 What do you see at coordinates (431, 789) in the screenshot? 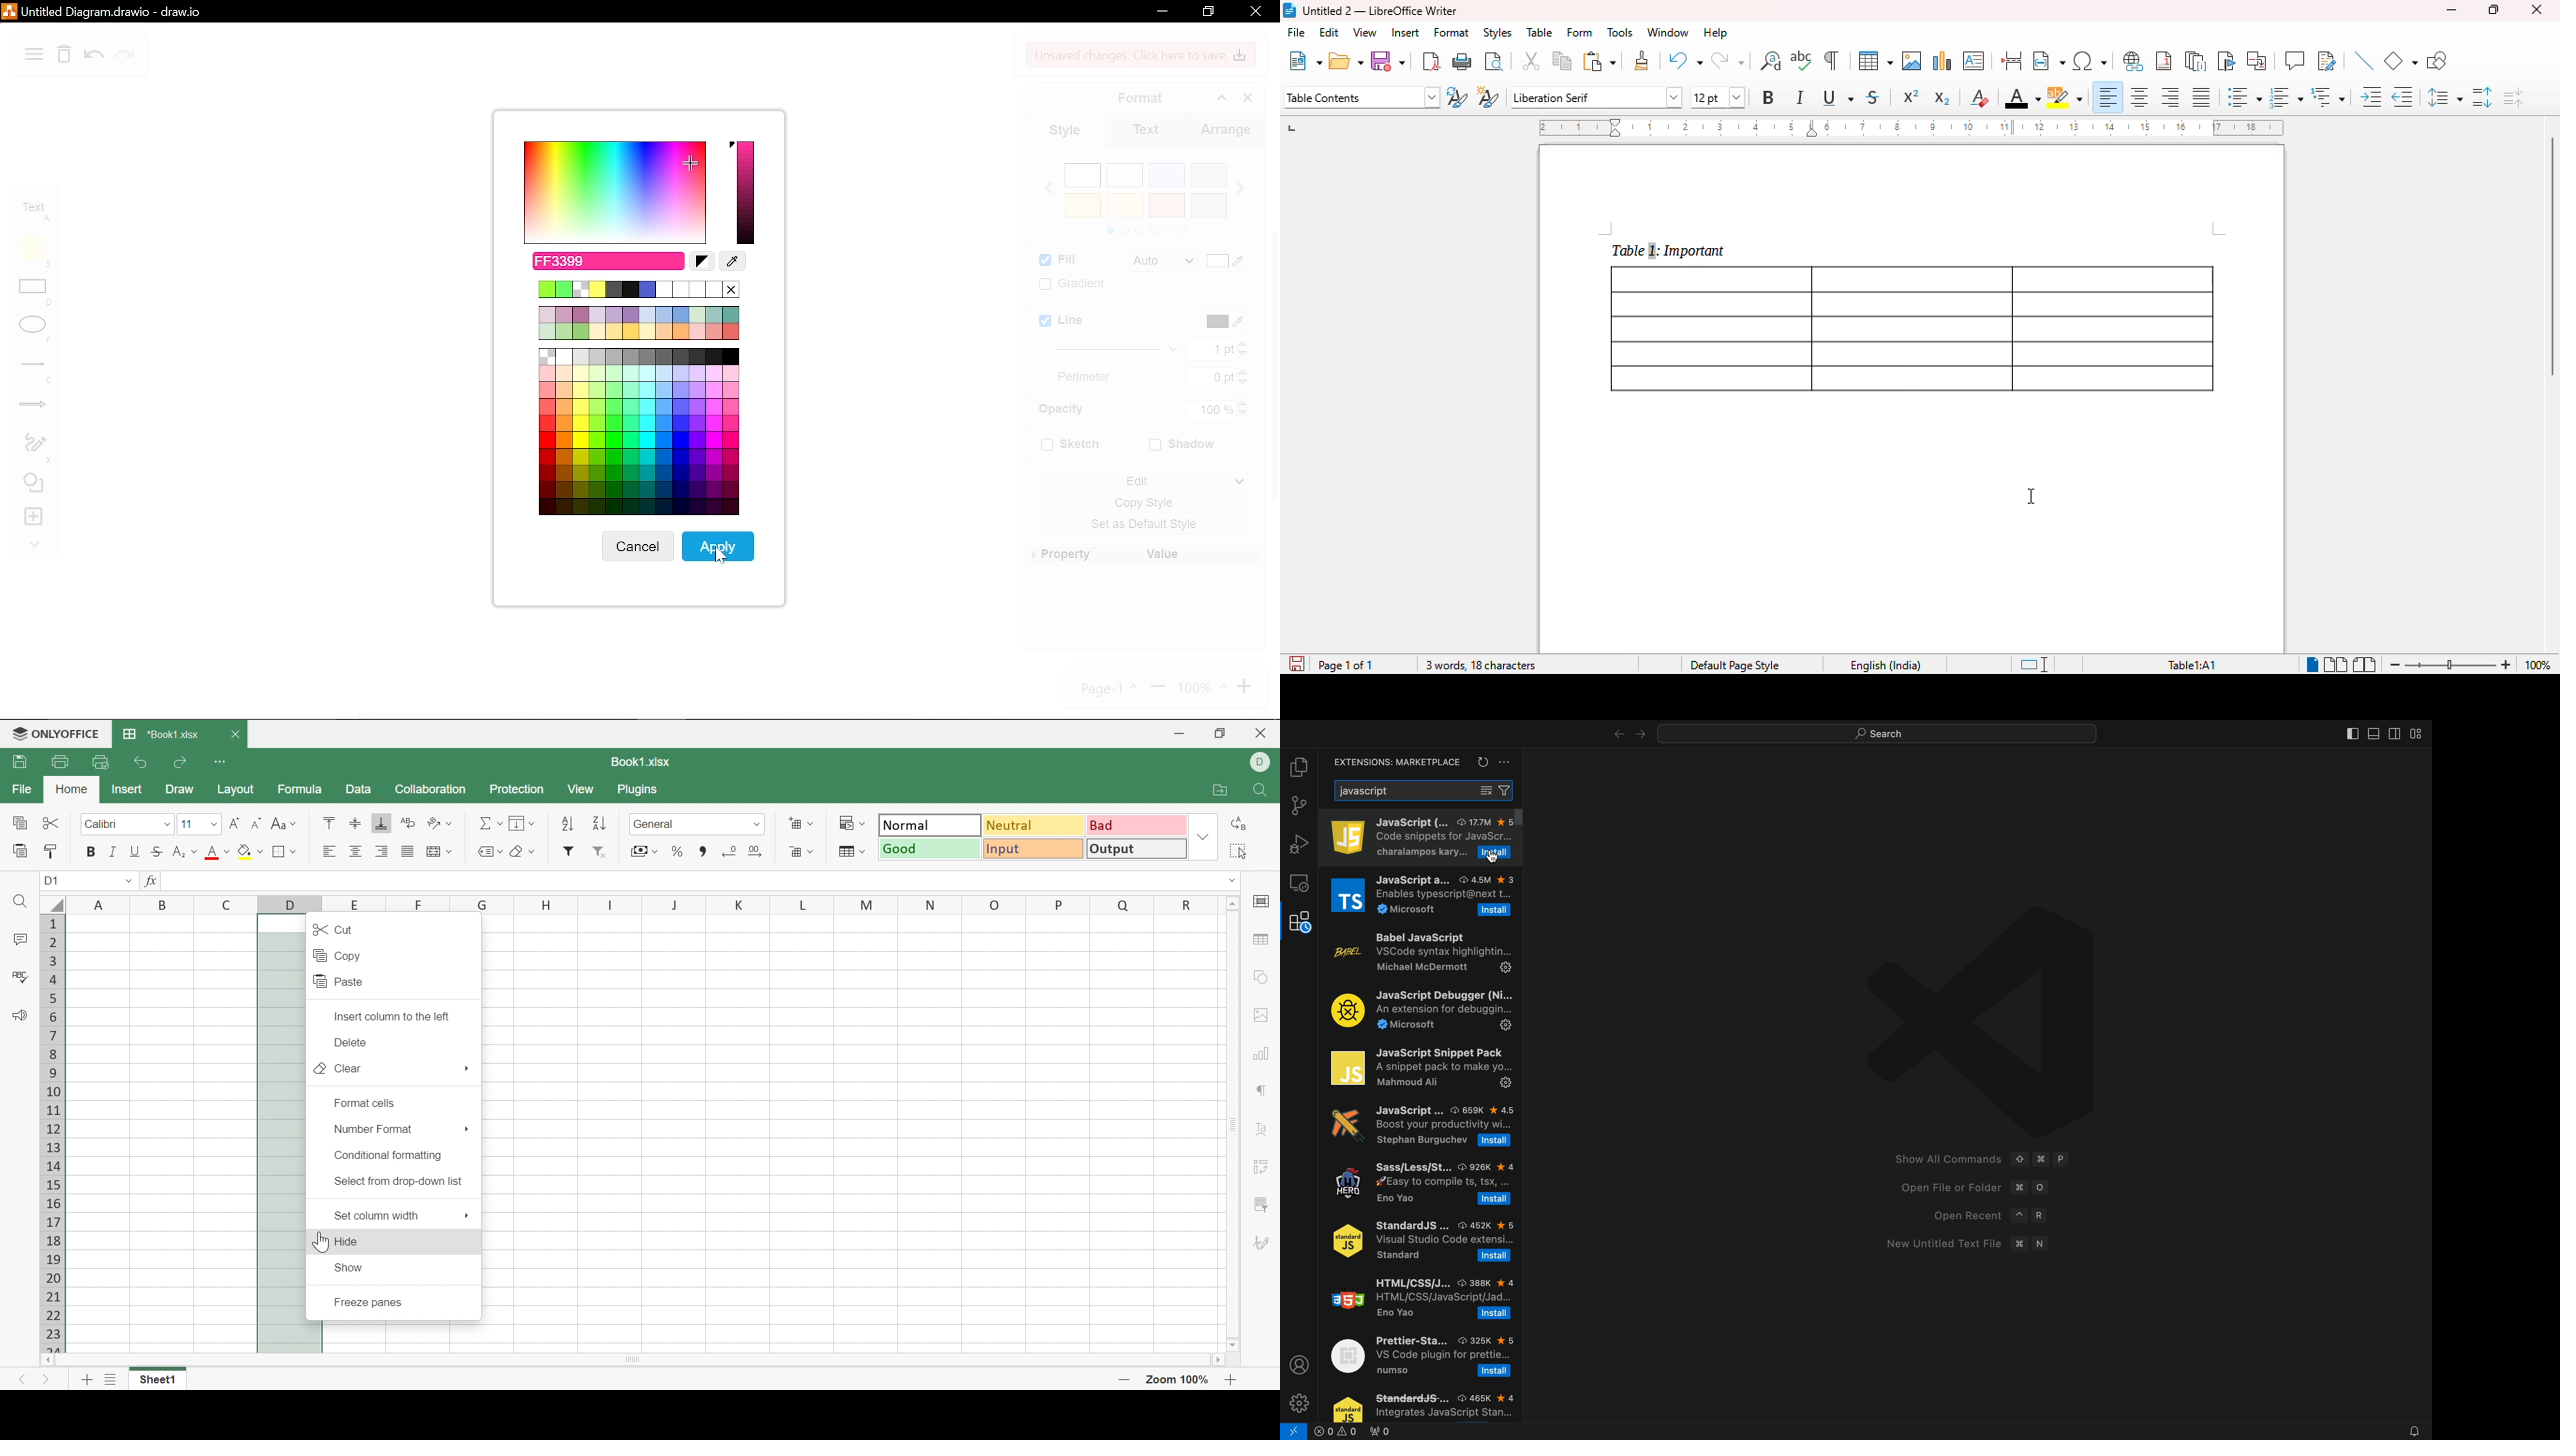
I see `Collaboration` at bounding box center [431, 789].